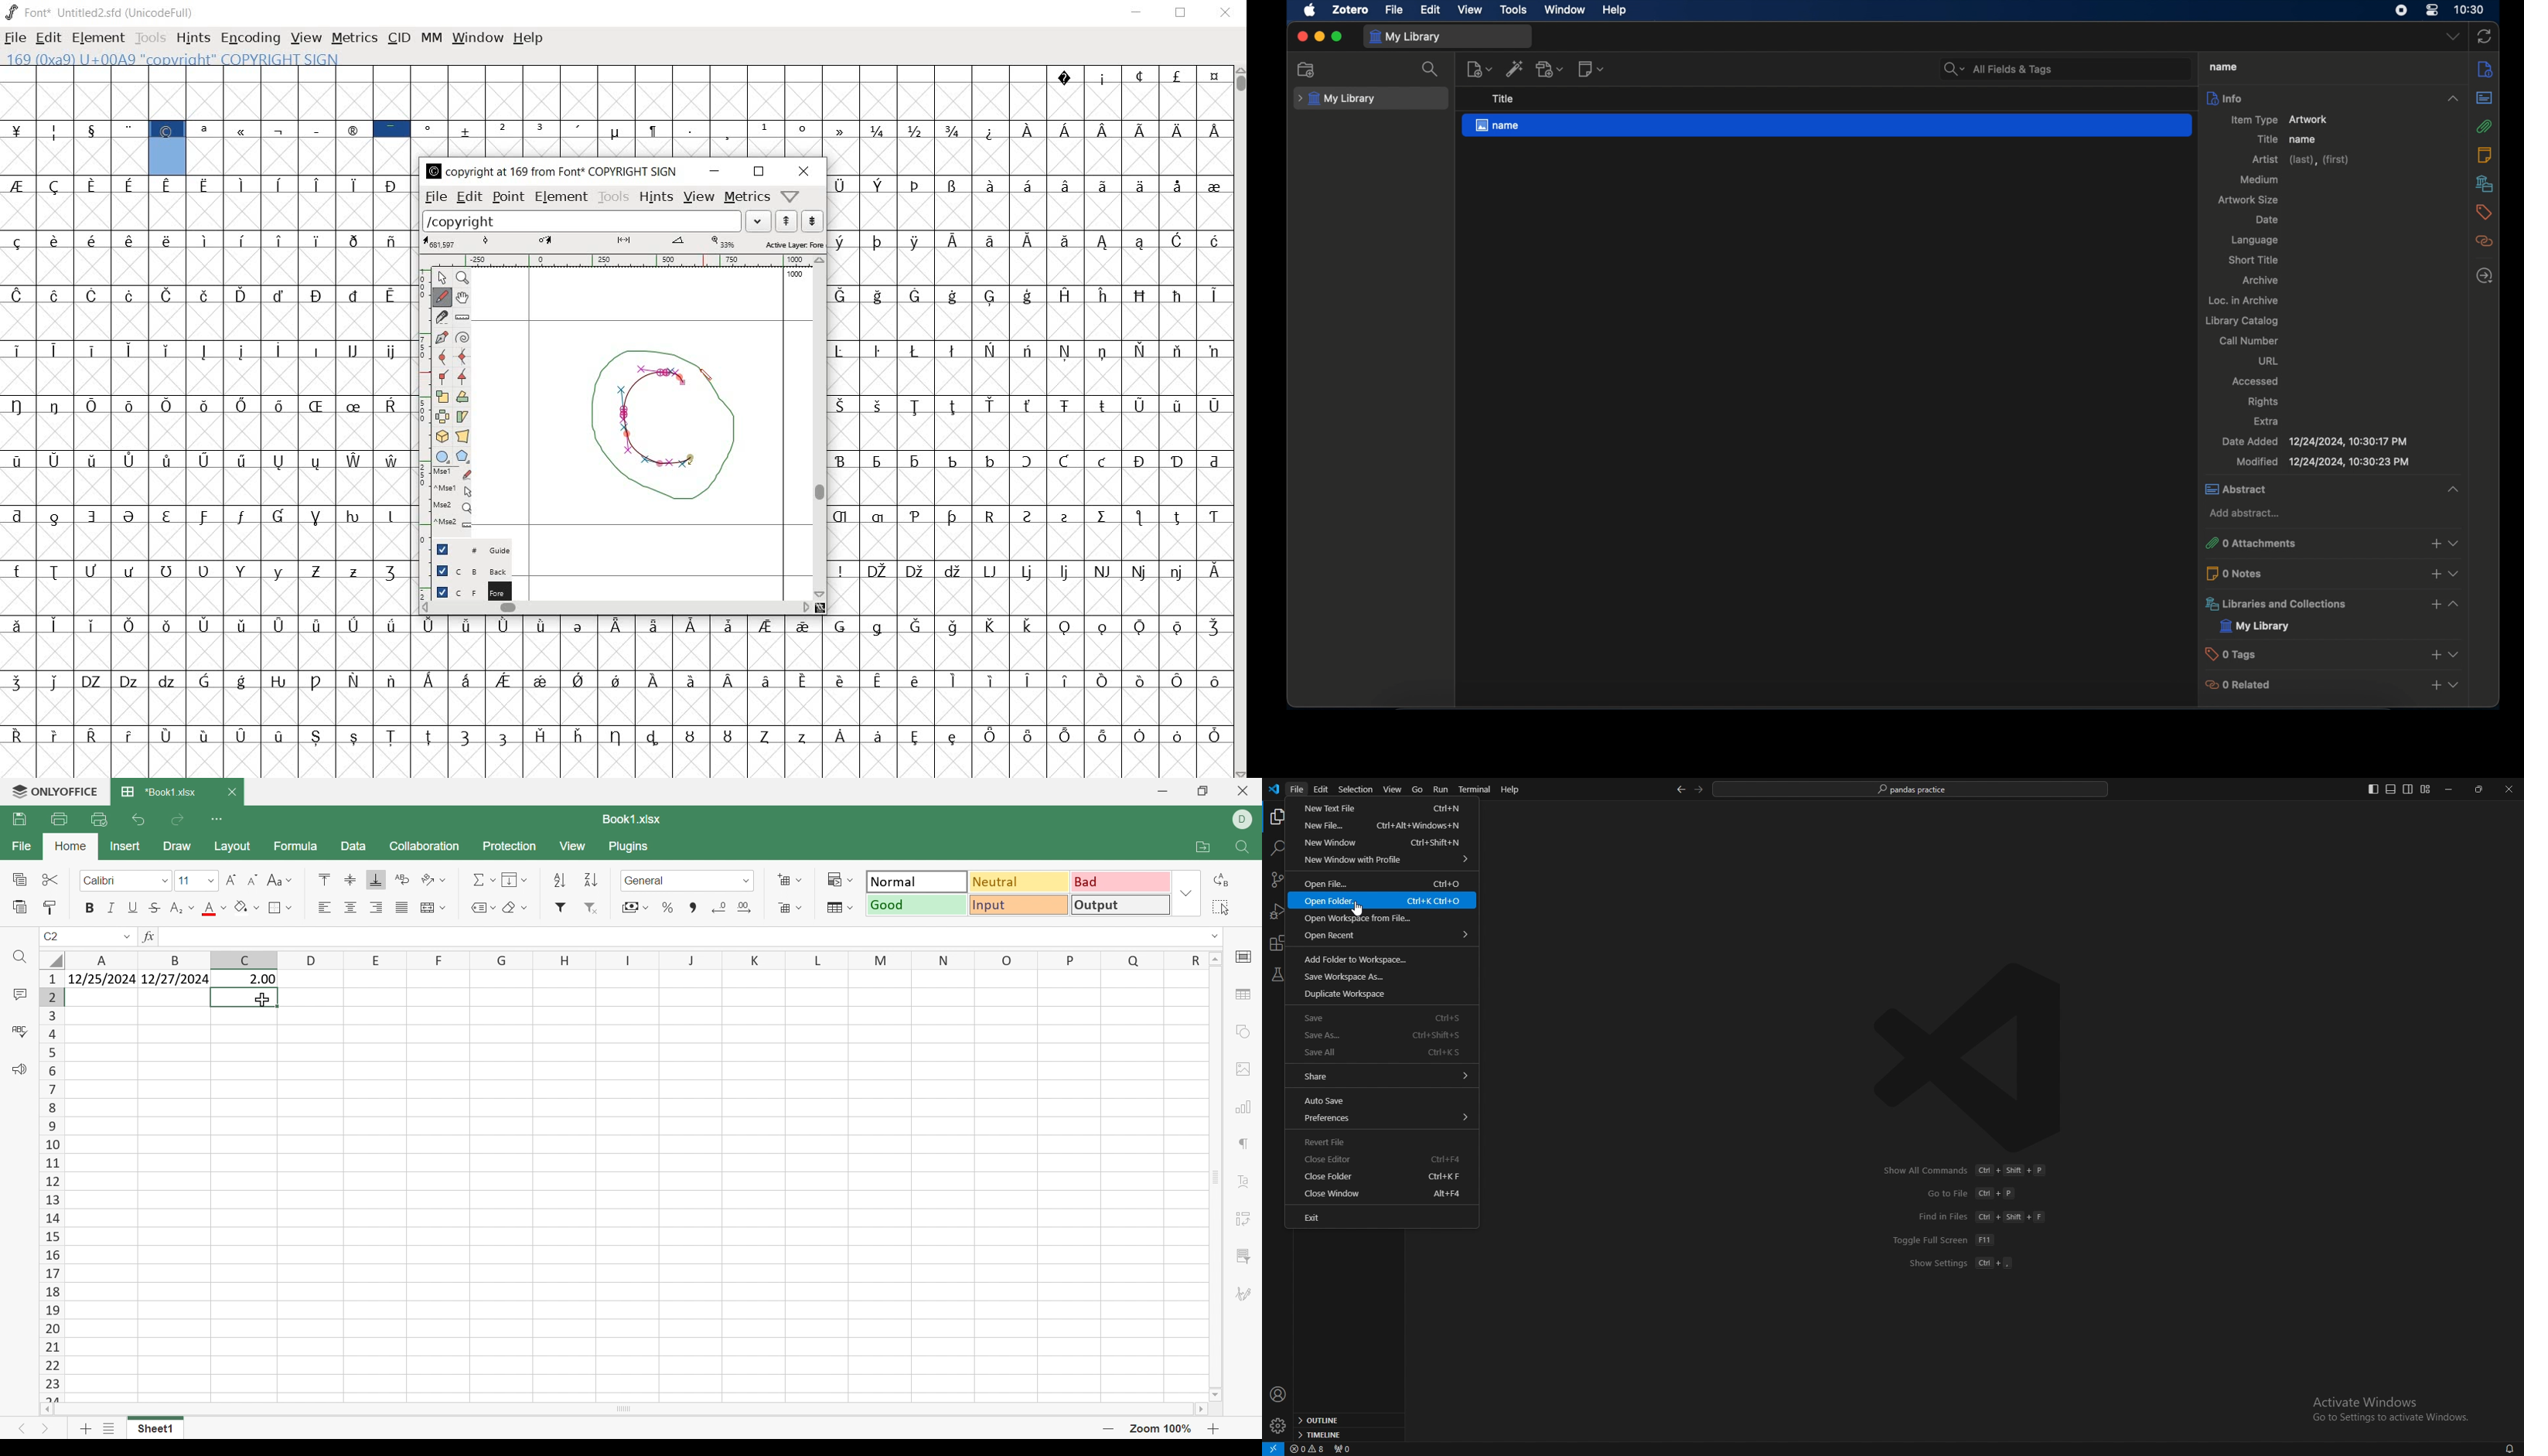 This screenshot has width=2548, height=1456. What do you see at coordinates (231, 879) in the screenshot?
I see `Increment font size` at bounding box center [231, 879].